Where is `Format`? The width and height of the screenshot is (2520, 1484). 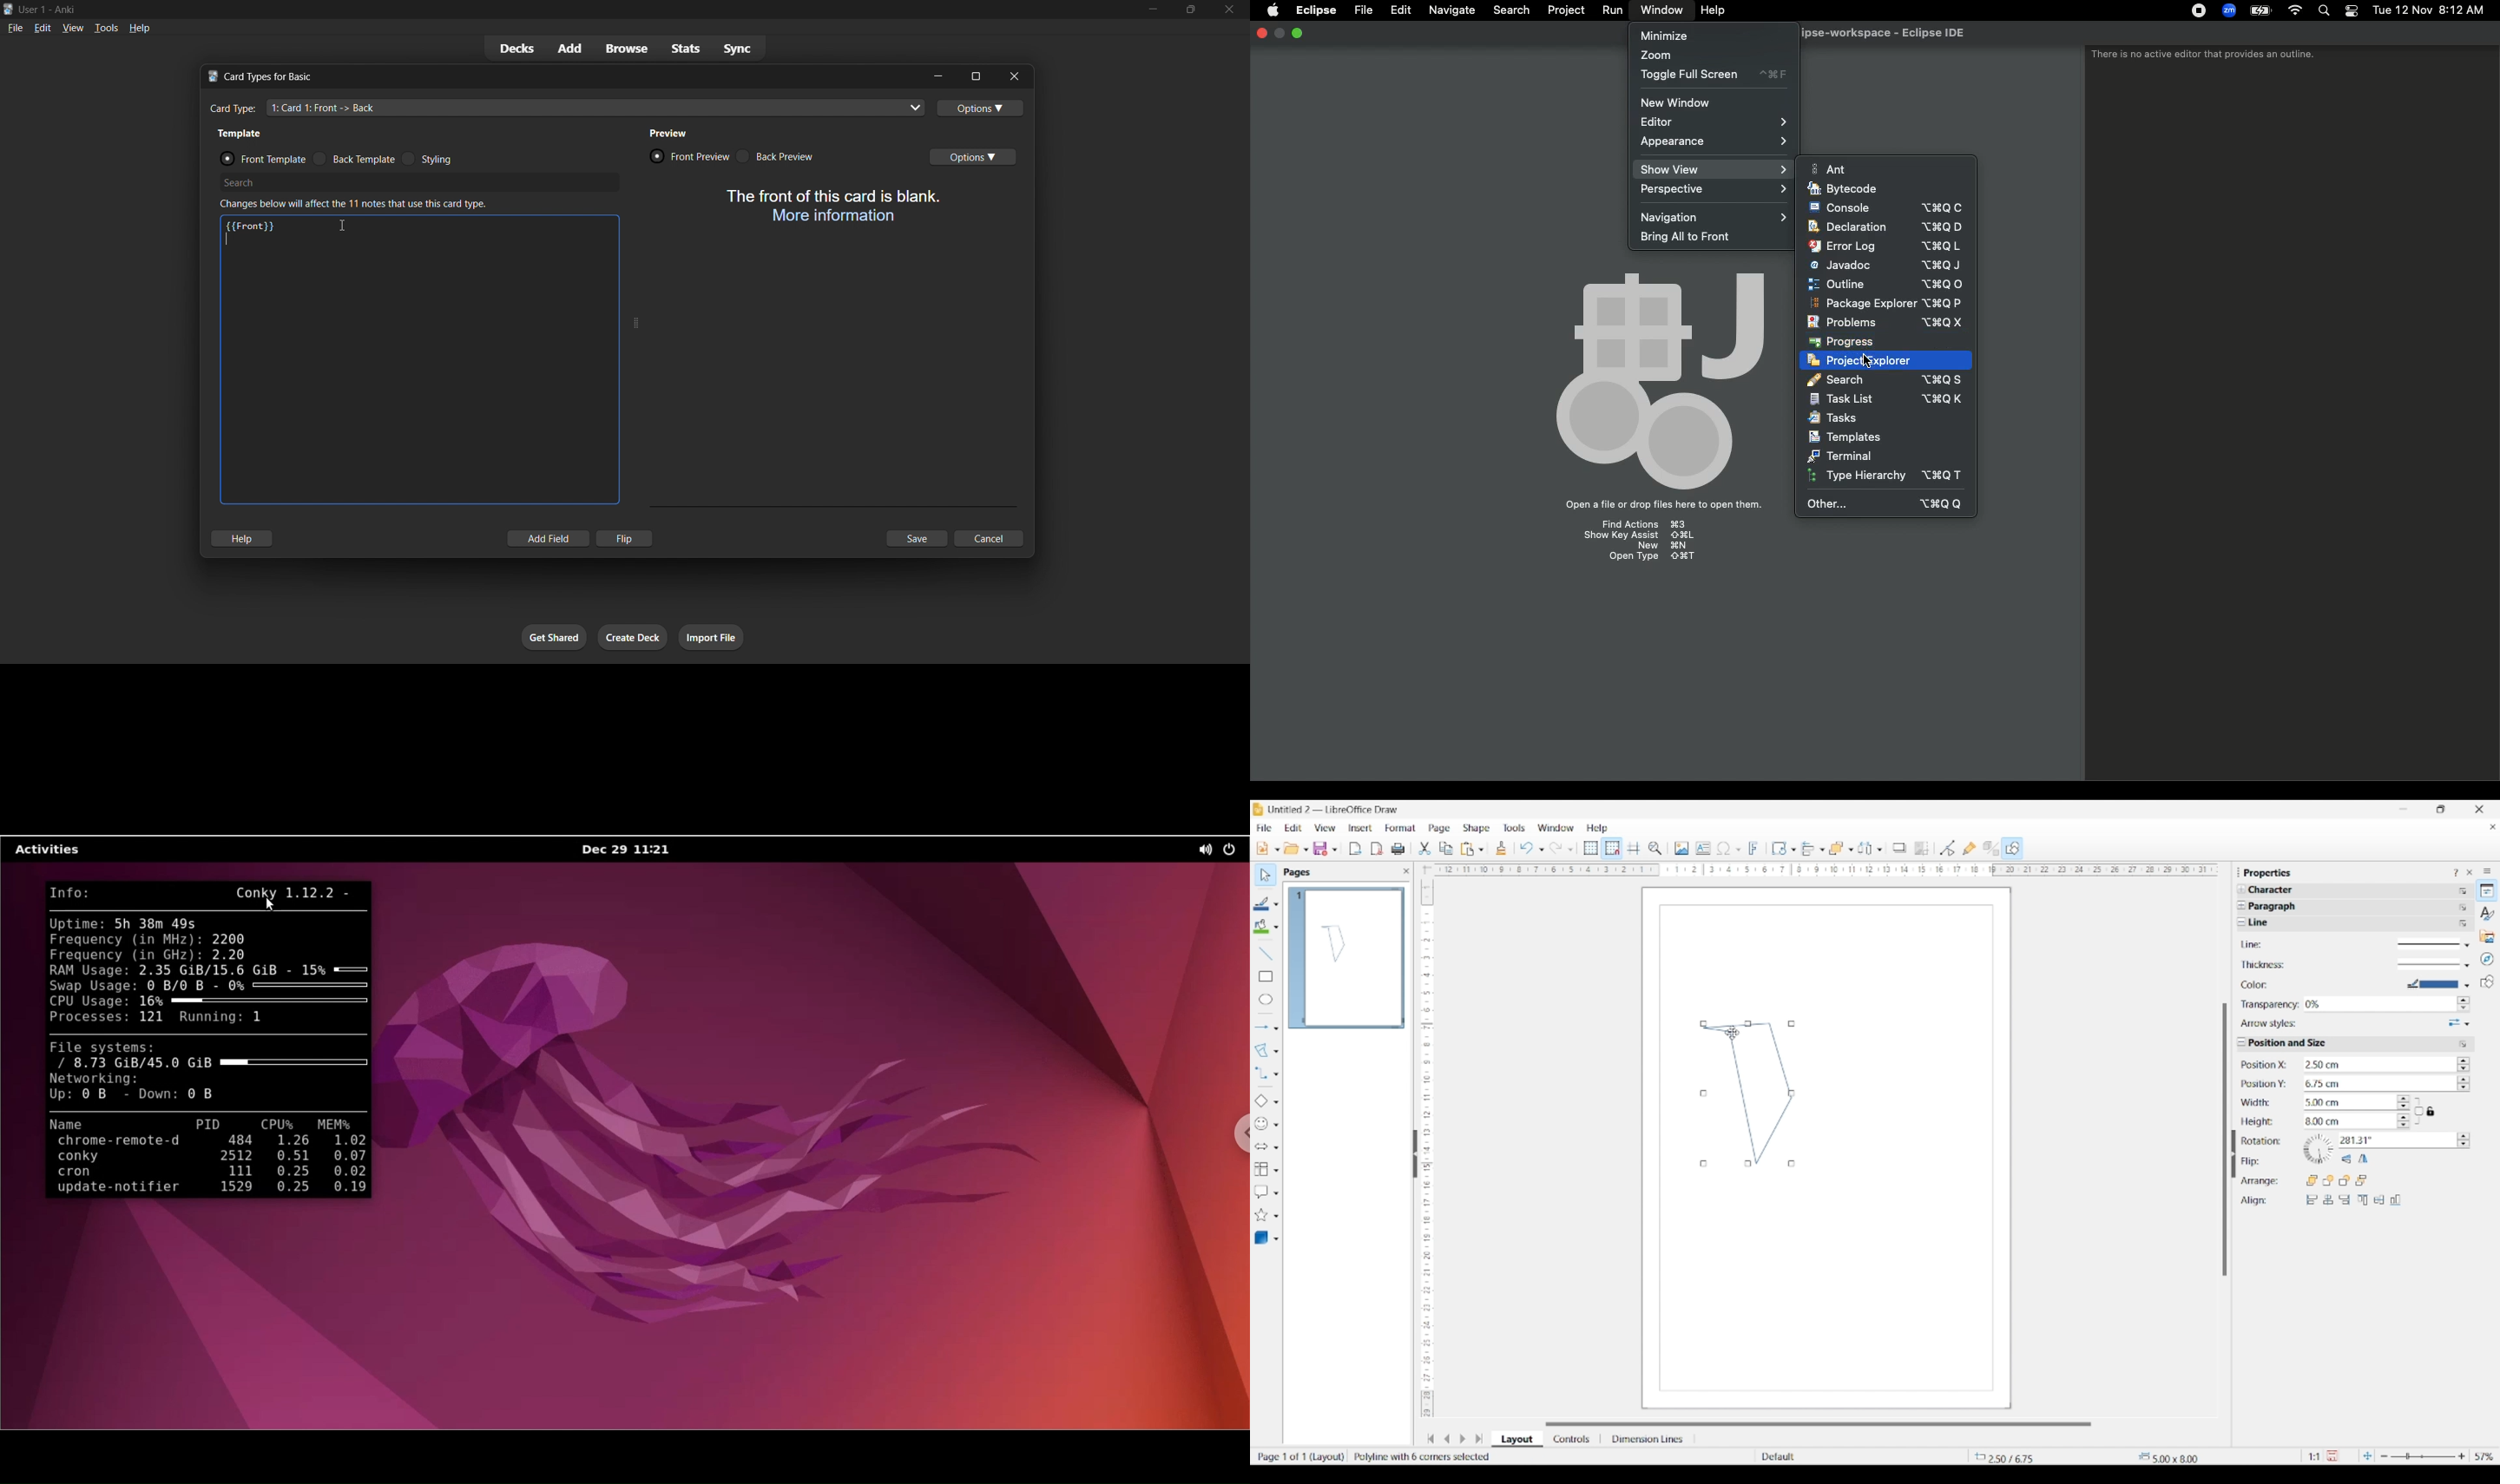 Format is located at coordinates (1401, 828).